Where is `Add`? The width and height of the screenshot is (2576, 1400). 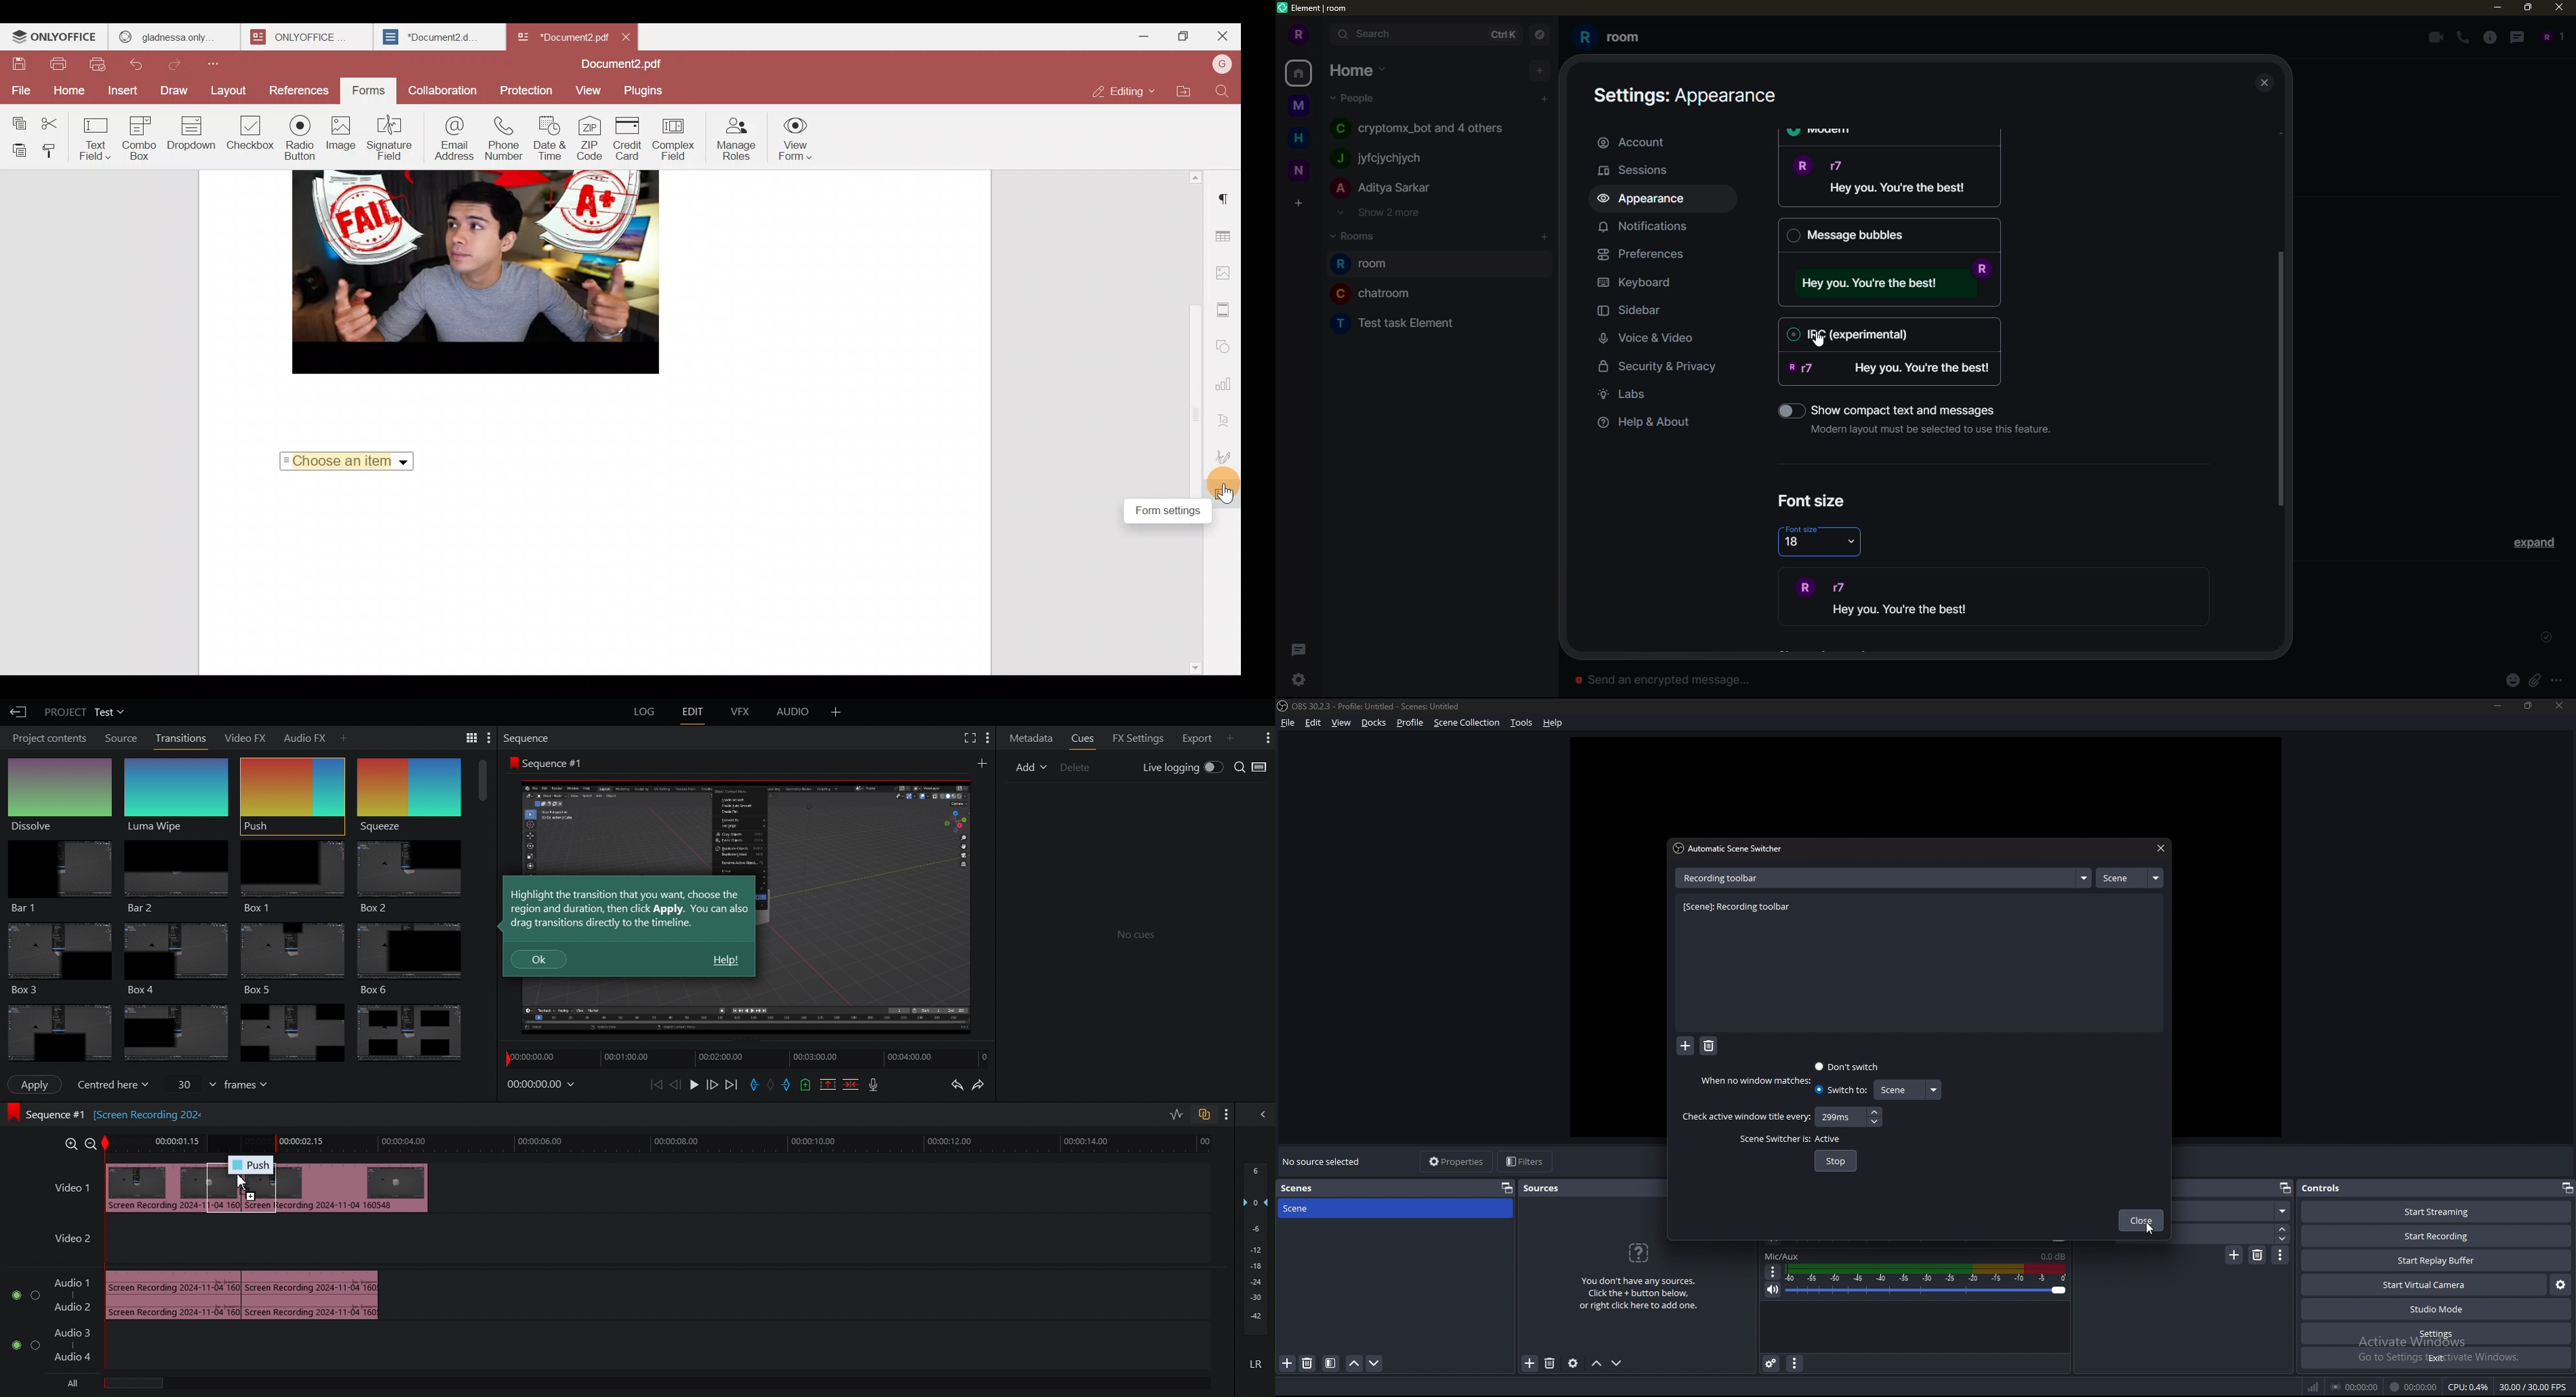 Add is located at coordinates (1231, 738).